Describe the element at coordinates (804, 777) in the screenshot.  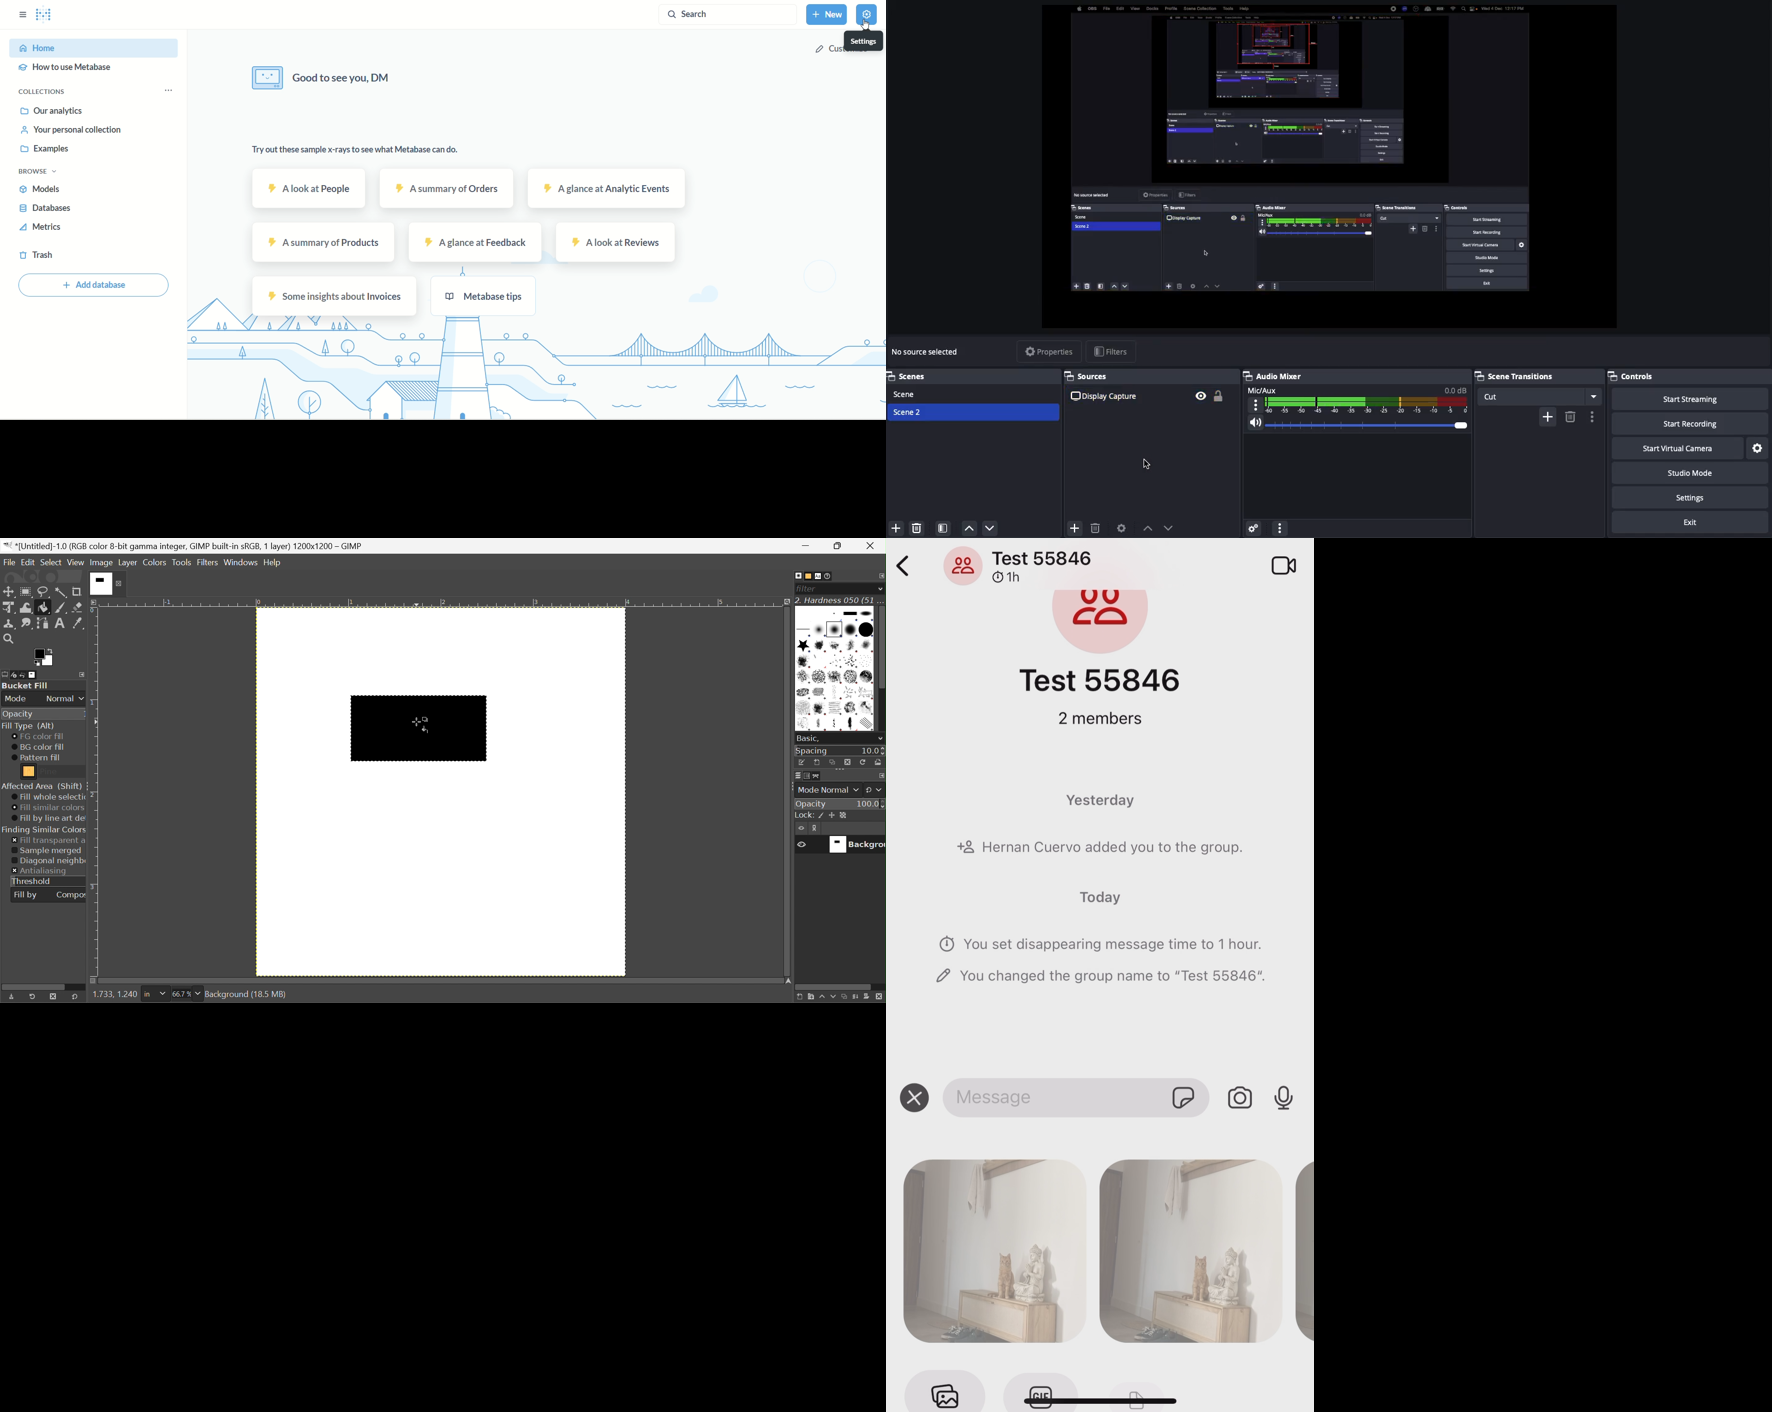
I see `Channels` at that location.